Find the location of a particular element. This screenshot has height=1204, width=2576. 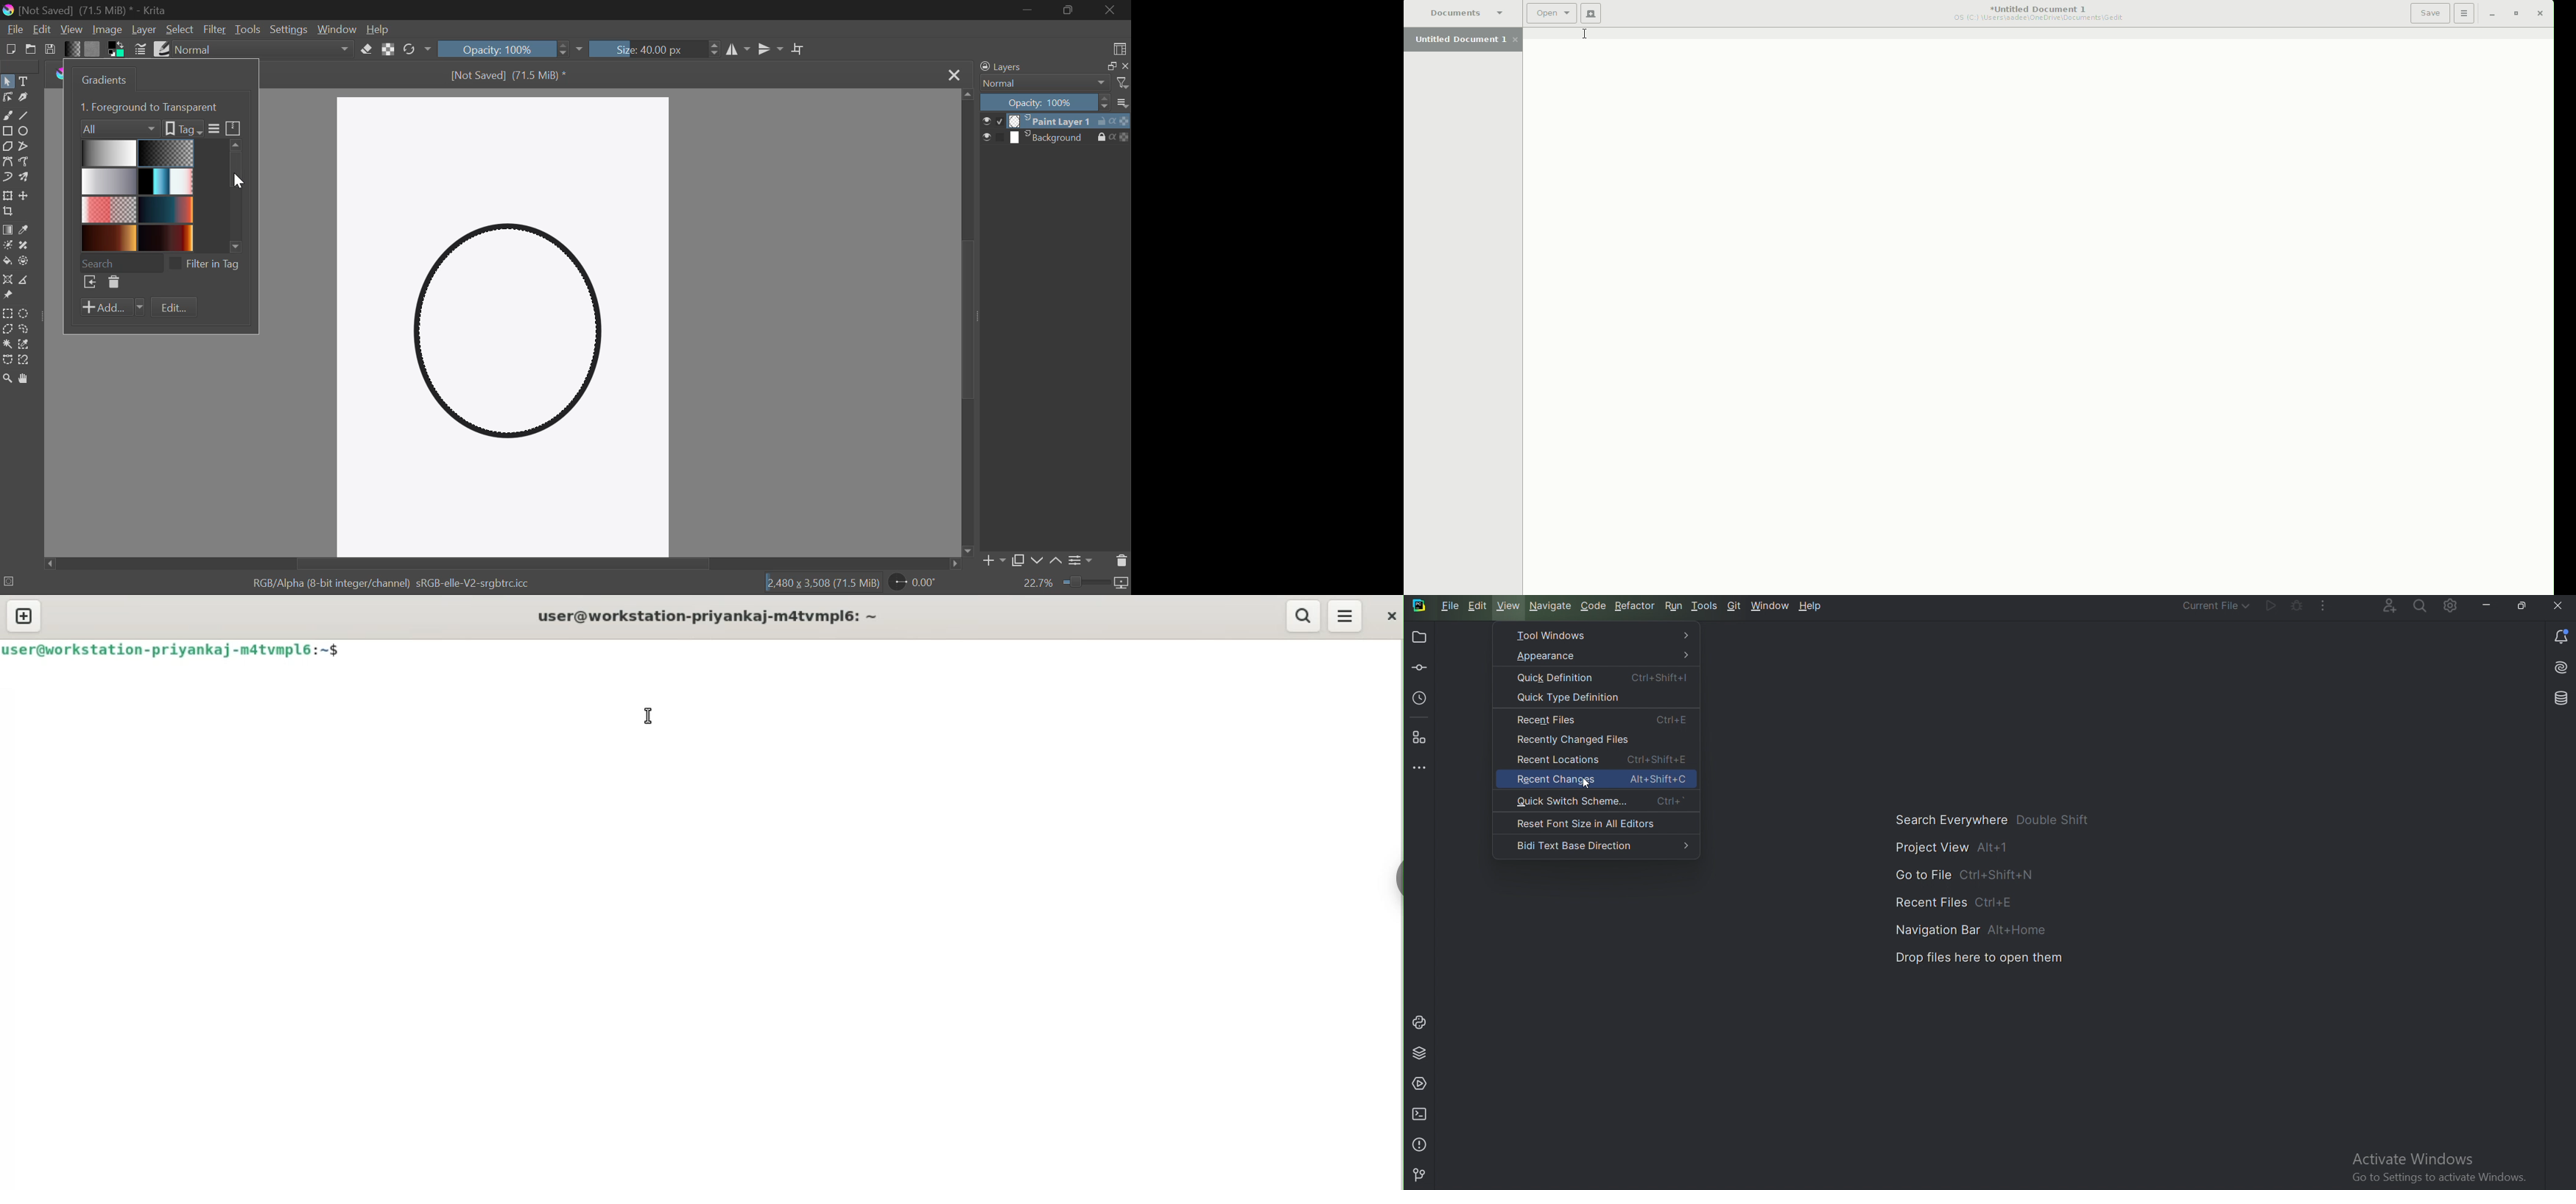

Brush Settings is located at coordinates (141, 50).